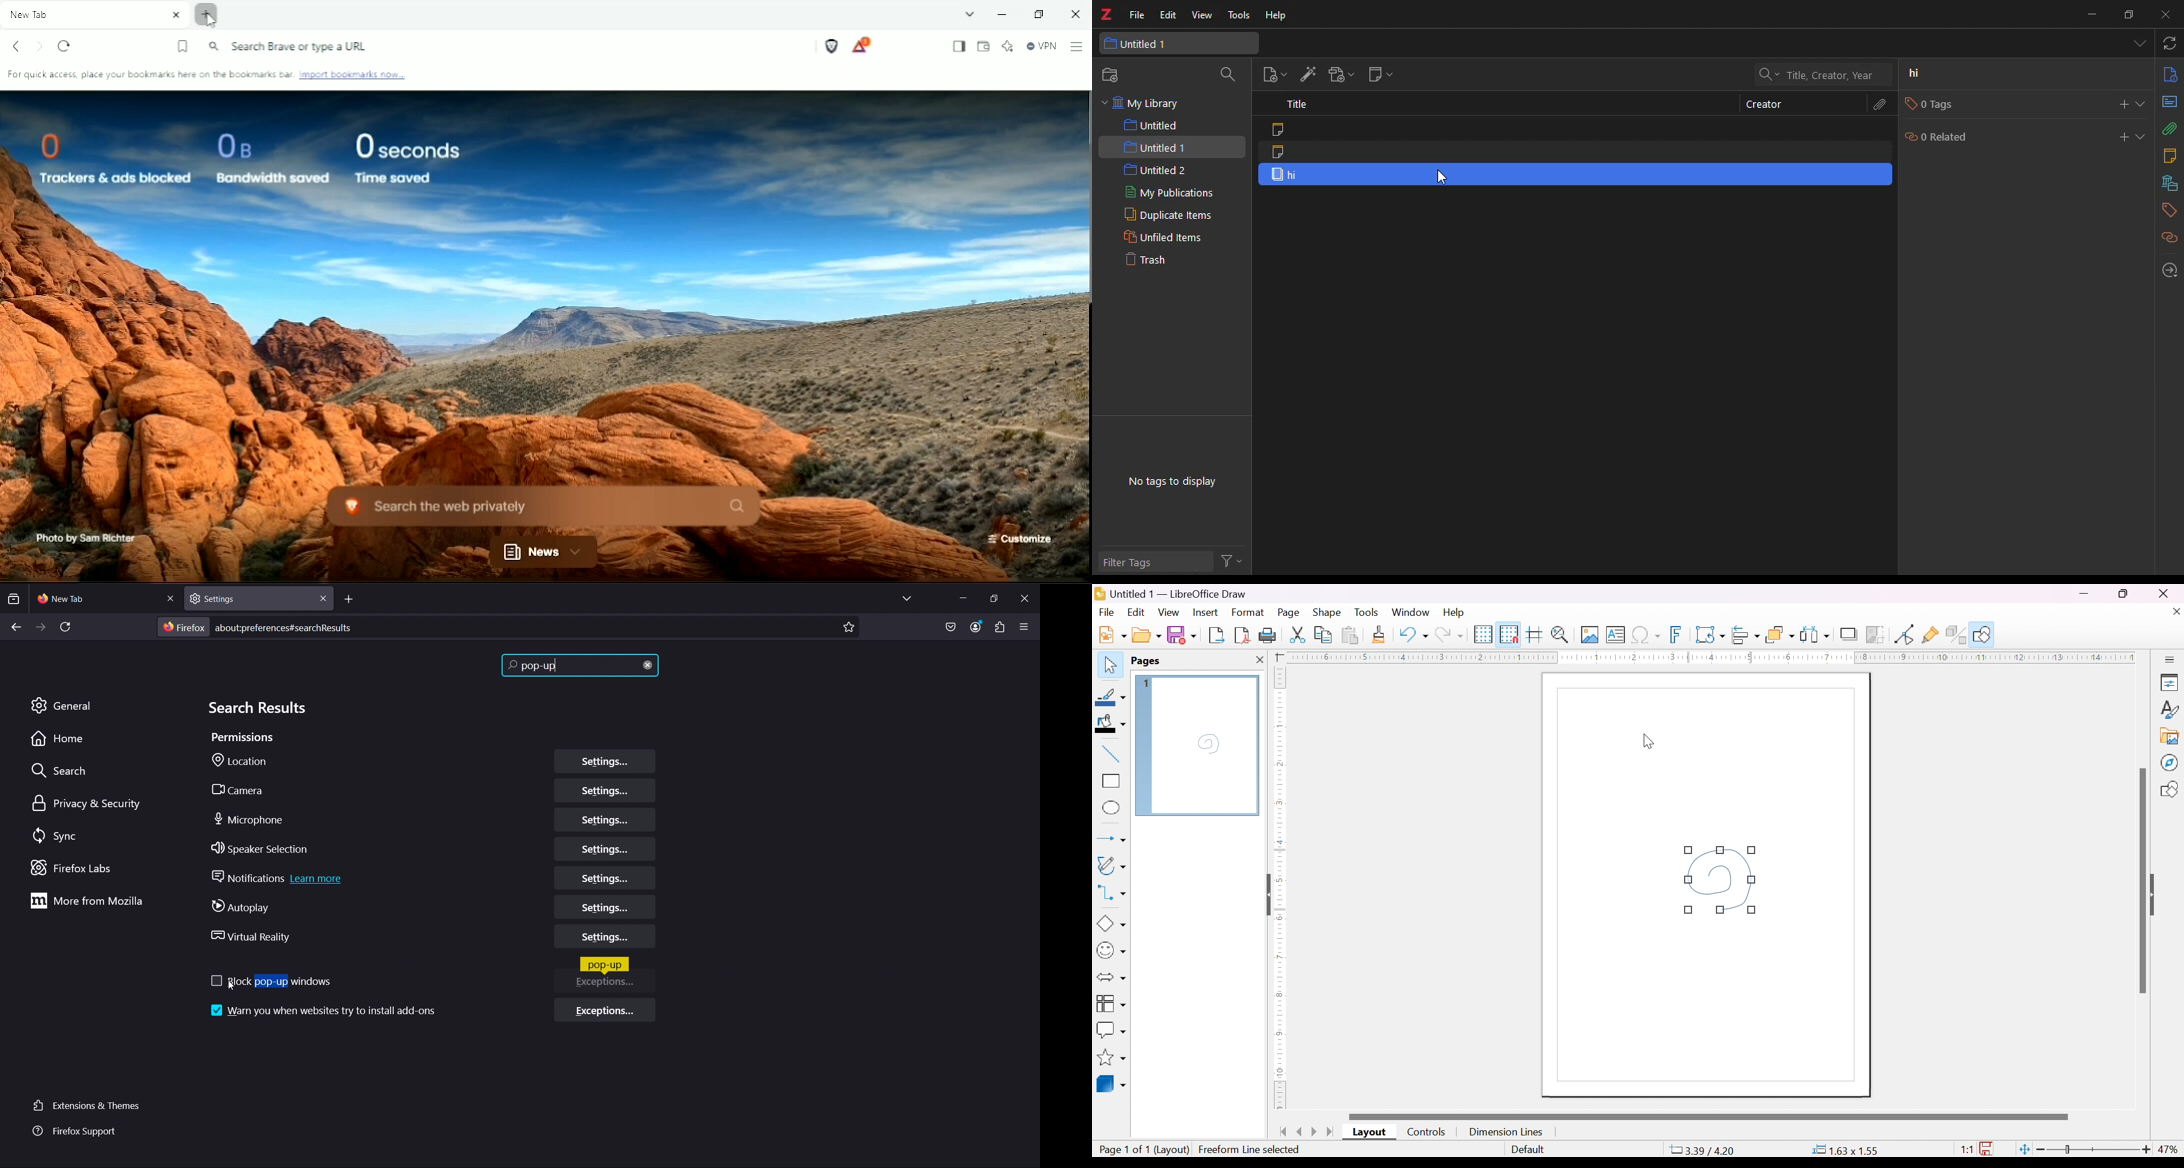 This screenshot has width=2184, height=1176. I want to click on Close, so click(1026, 596).